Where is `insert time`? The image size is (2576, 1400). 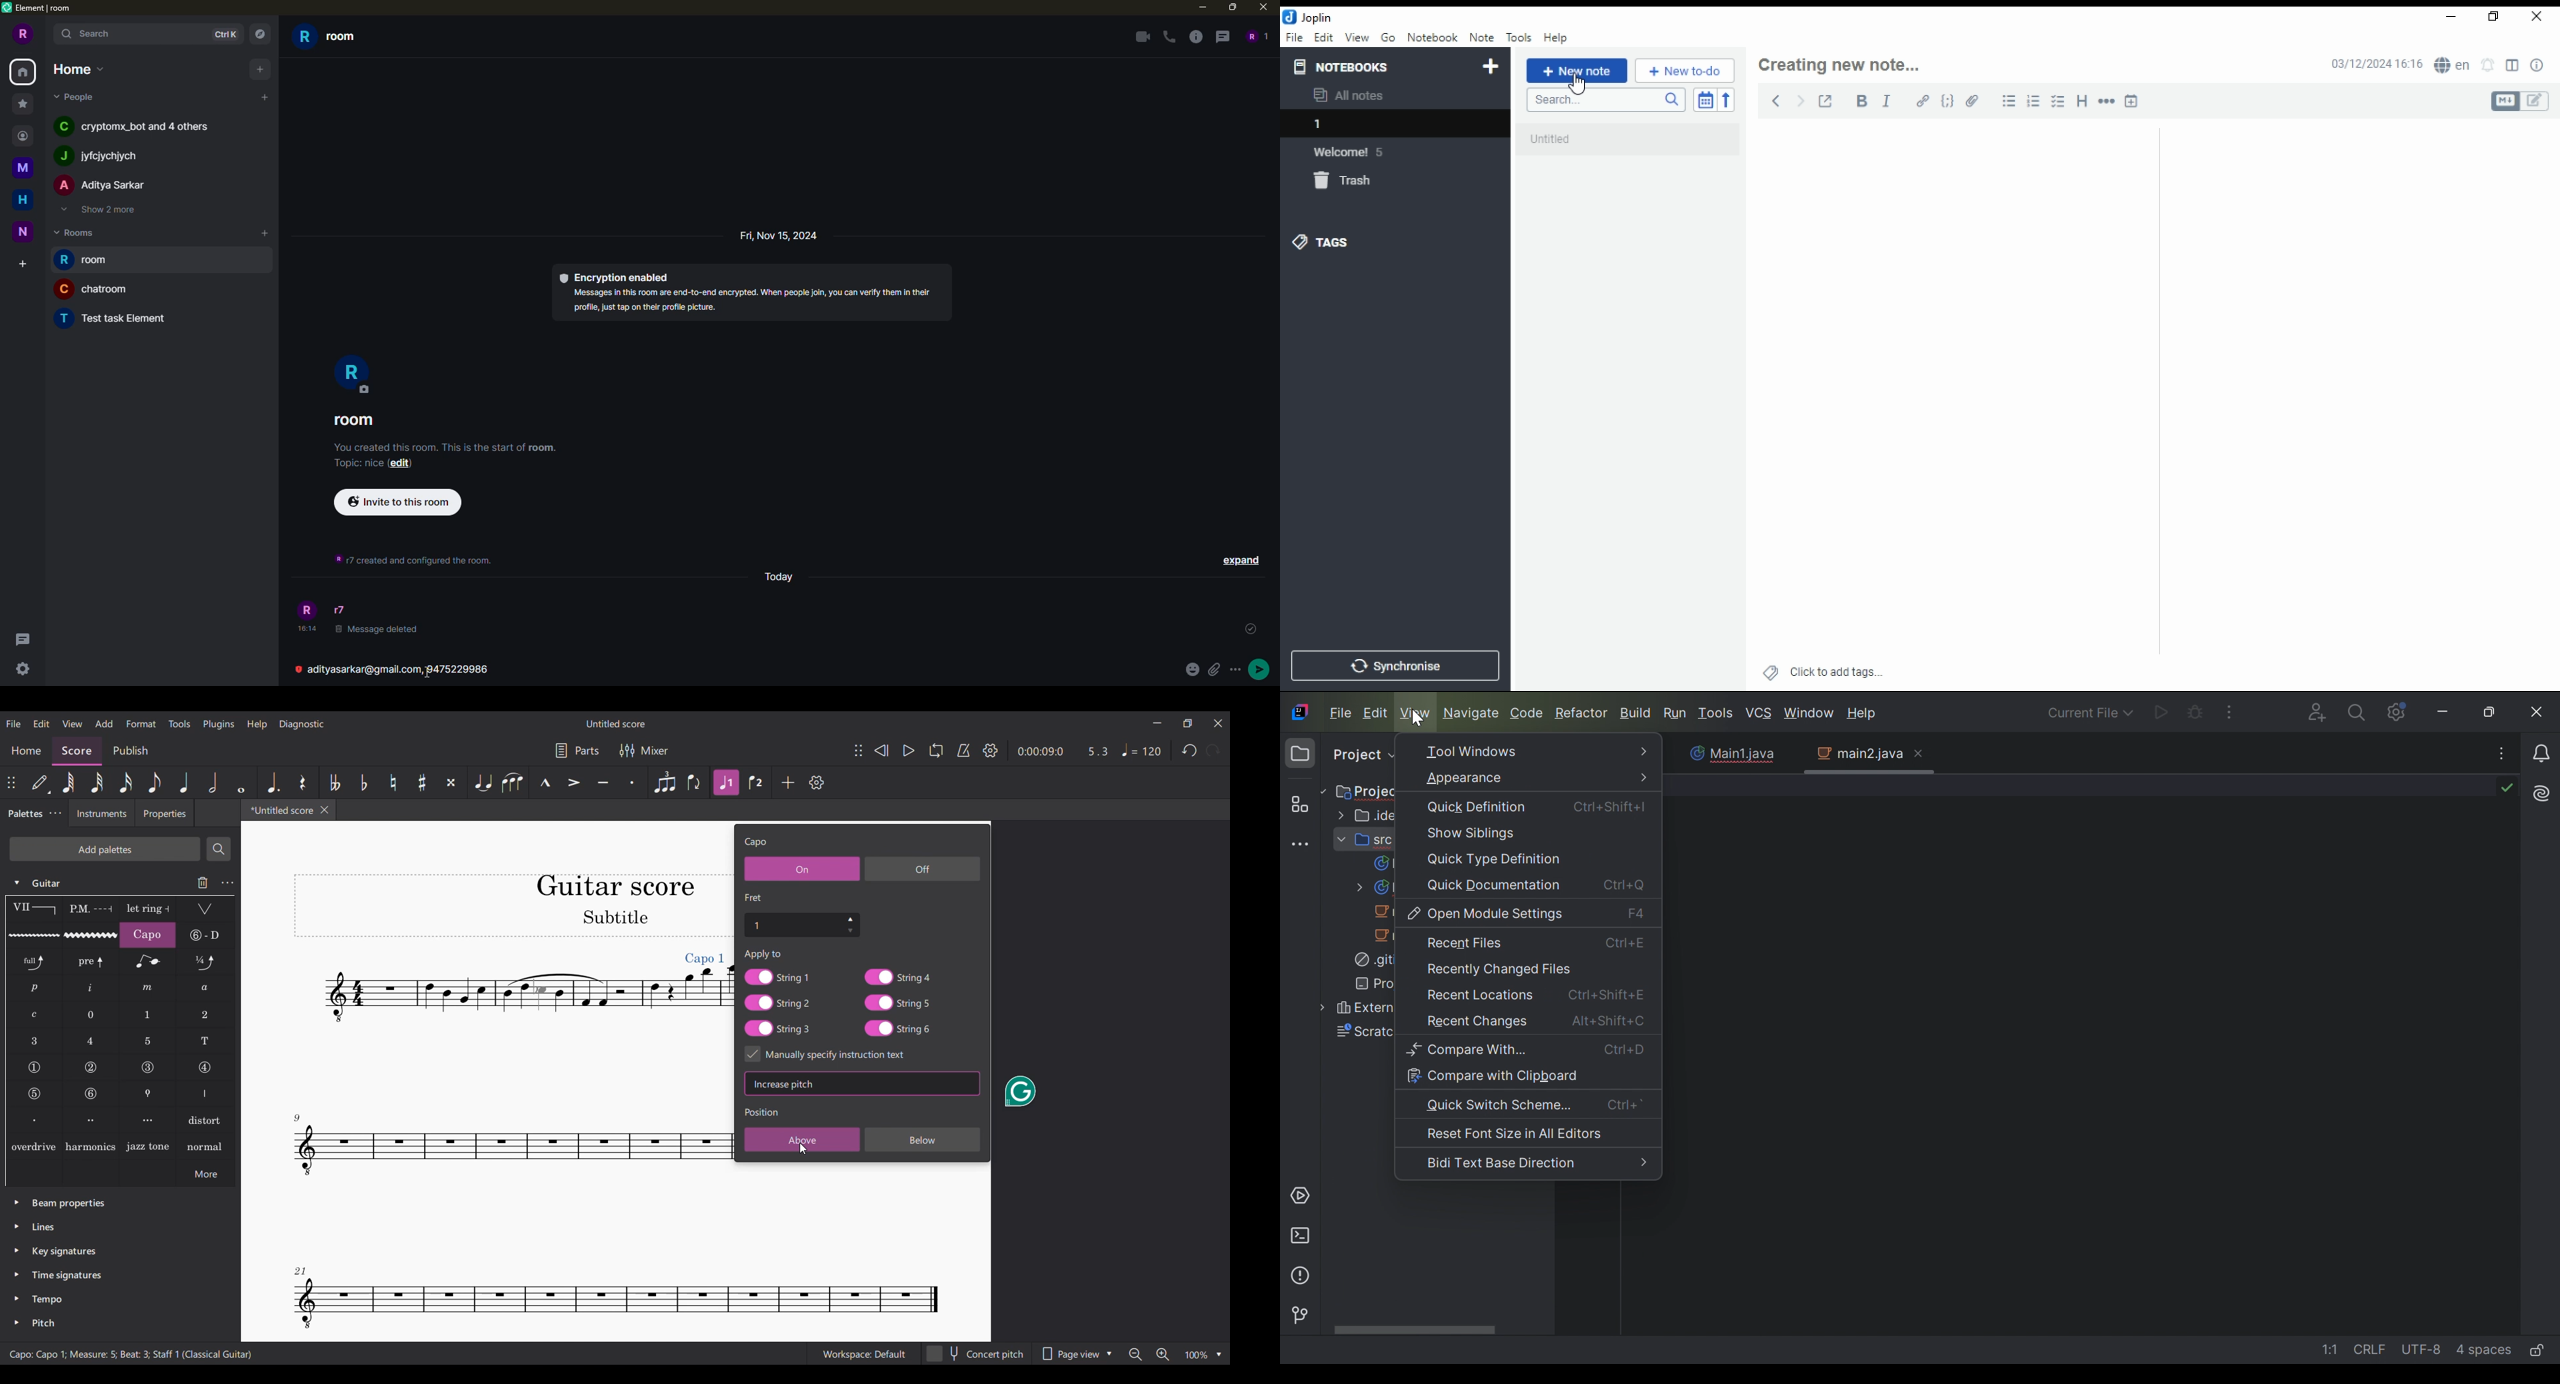
insert time is located at coordinates (2132, 100).